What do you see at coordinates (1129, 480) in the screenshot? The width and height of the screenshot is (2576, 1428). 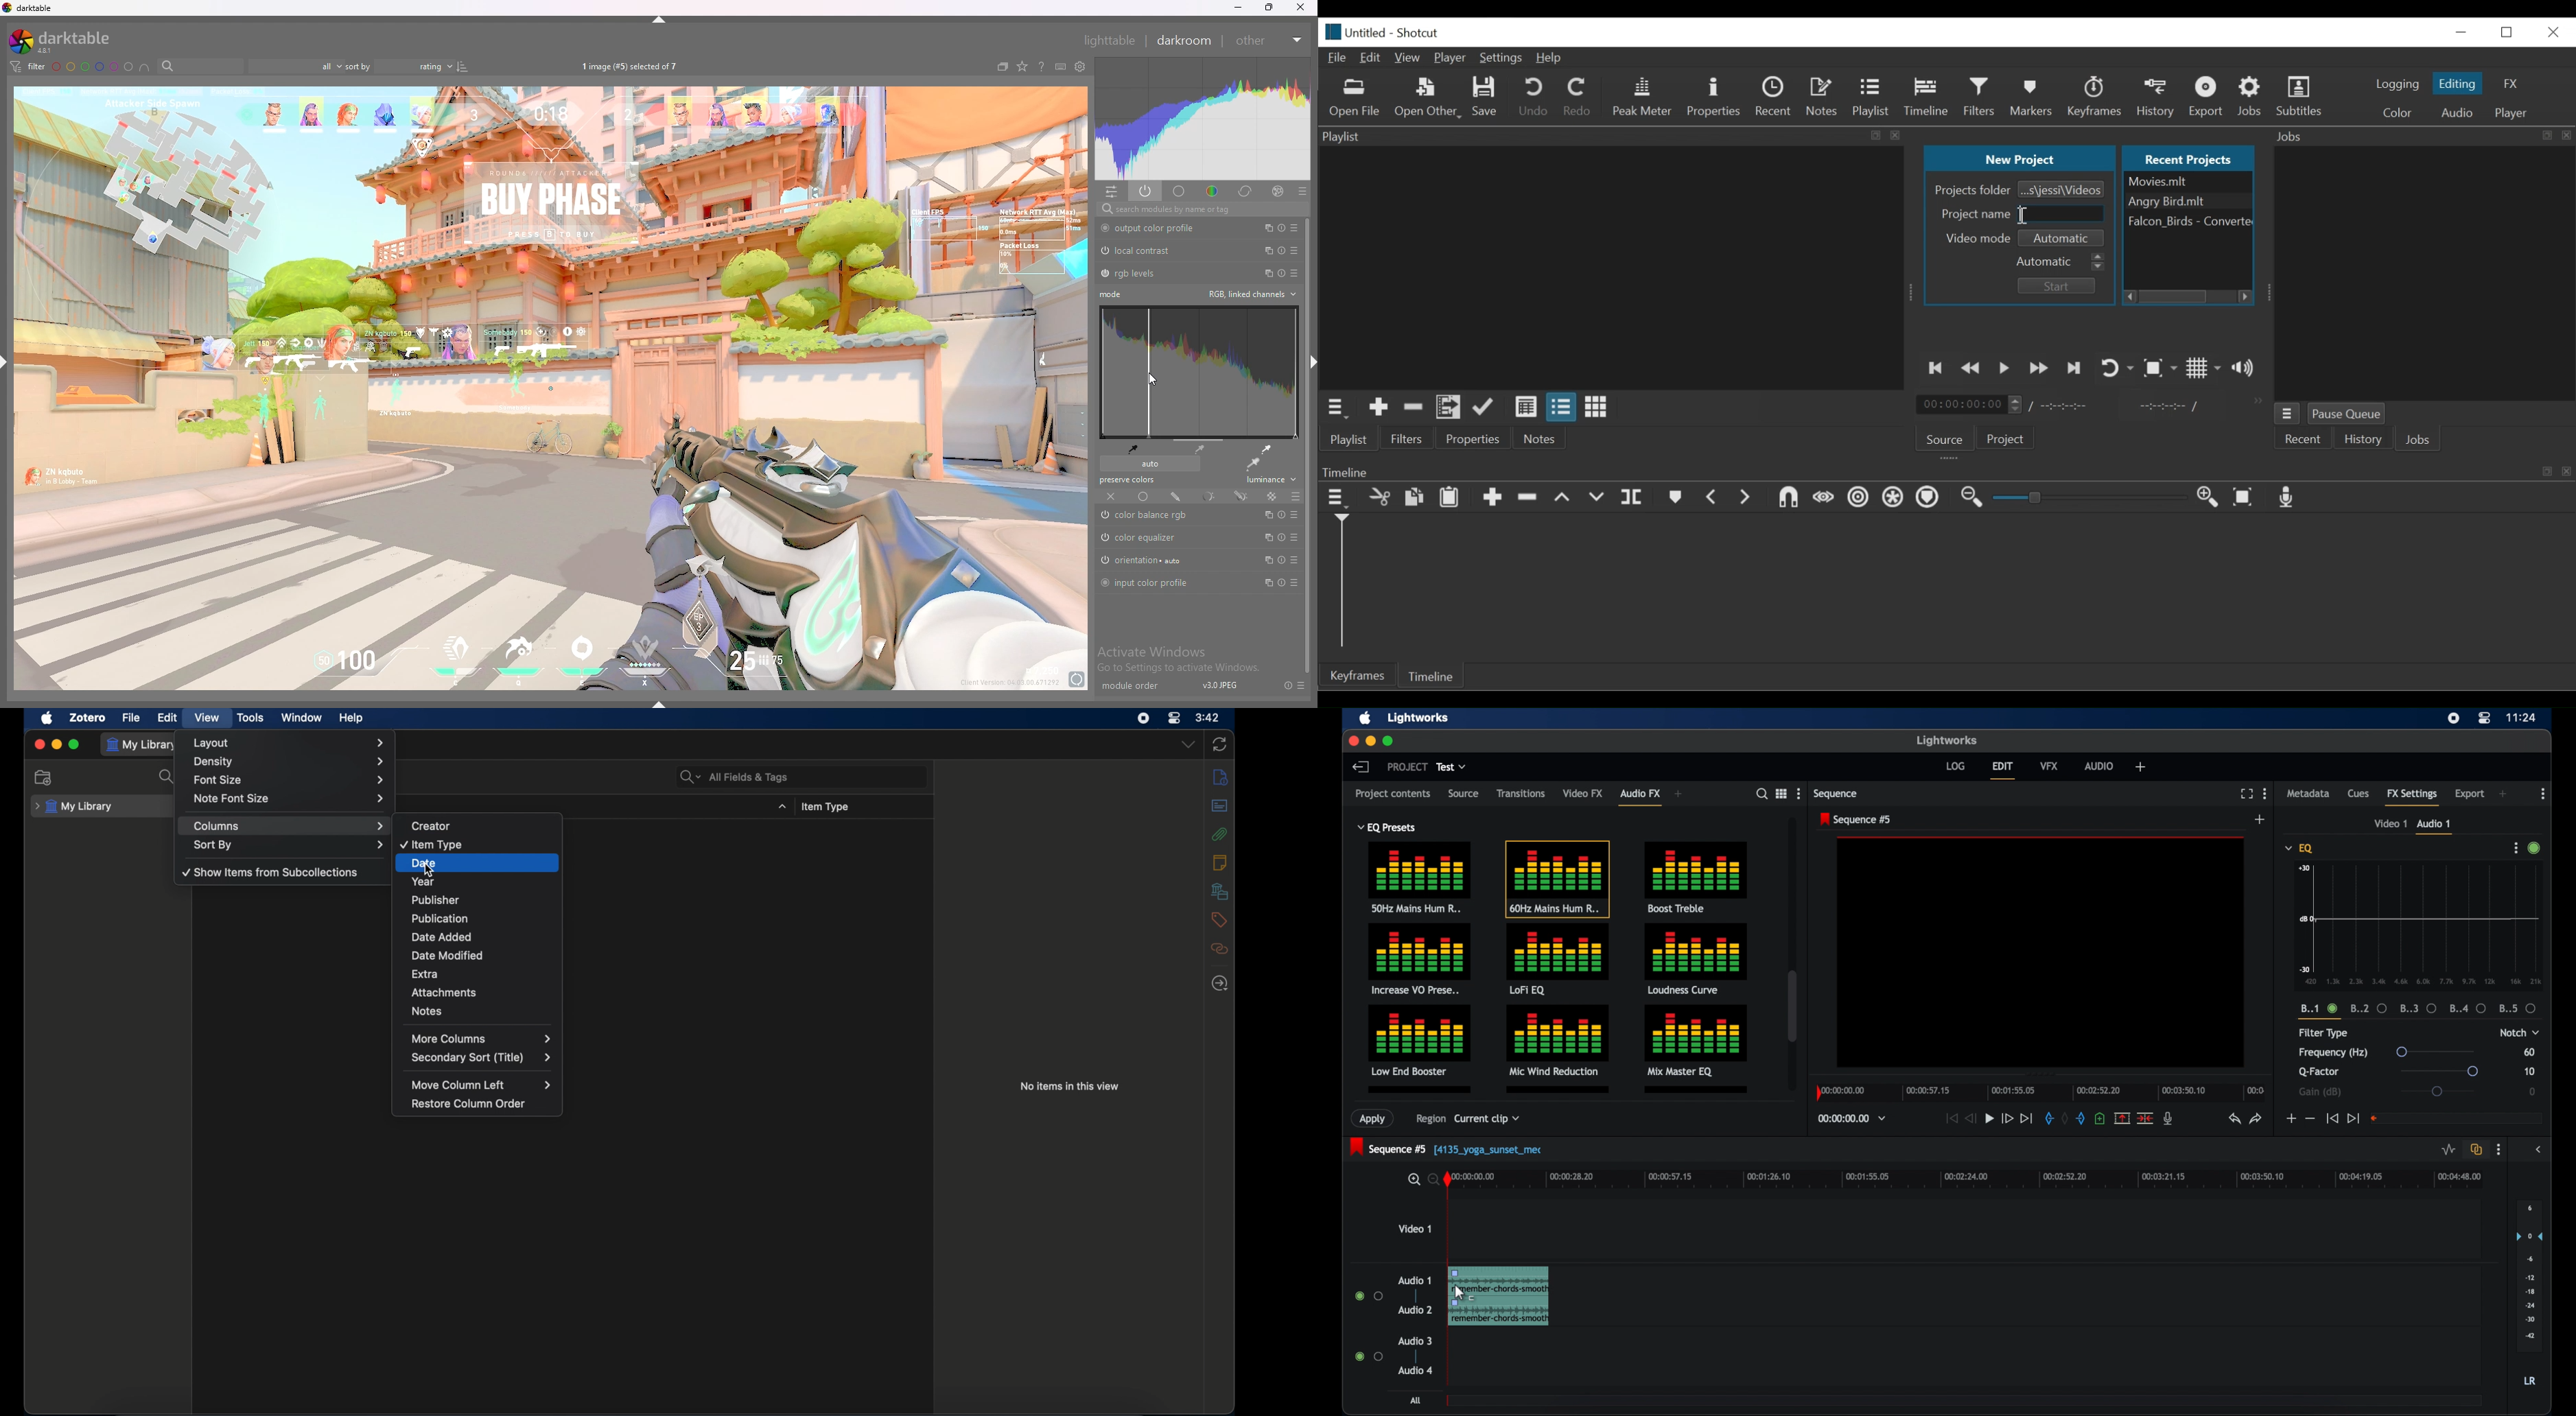 I see `preserve colors` at bounding box center [1129, 480].